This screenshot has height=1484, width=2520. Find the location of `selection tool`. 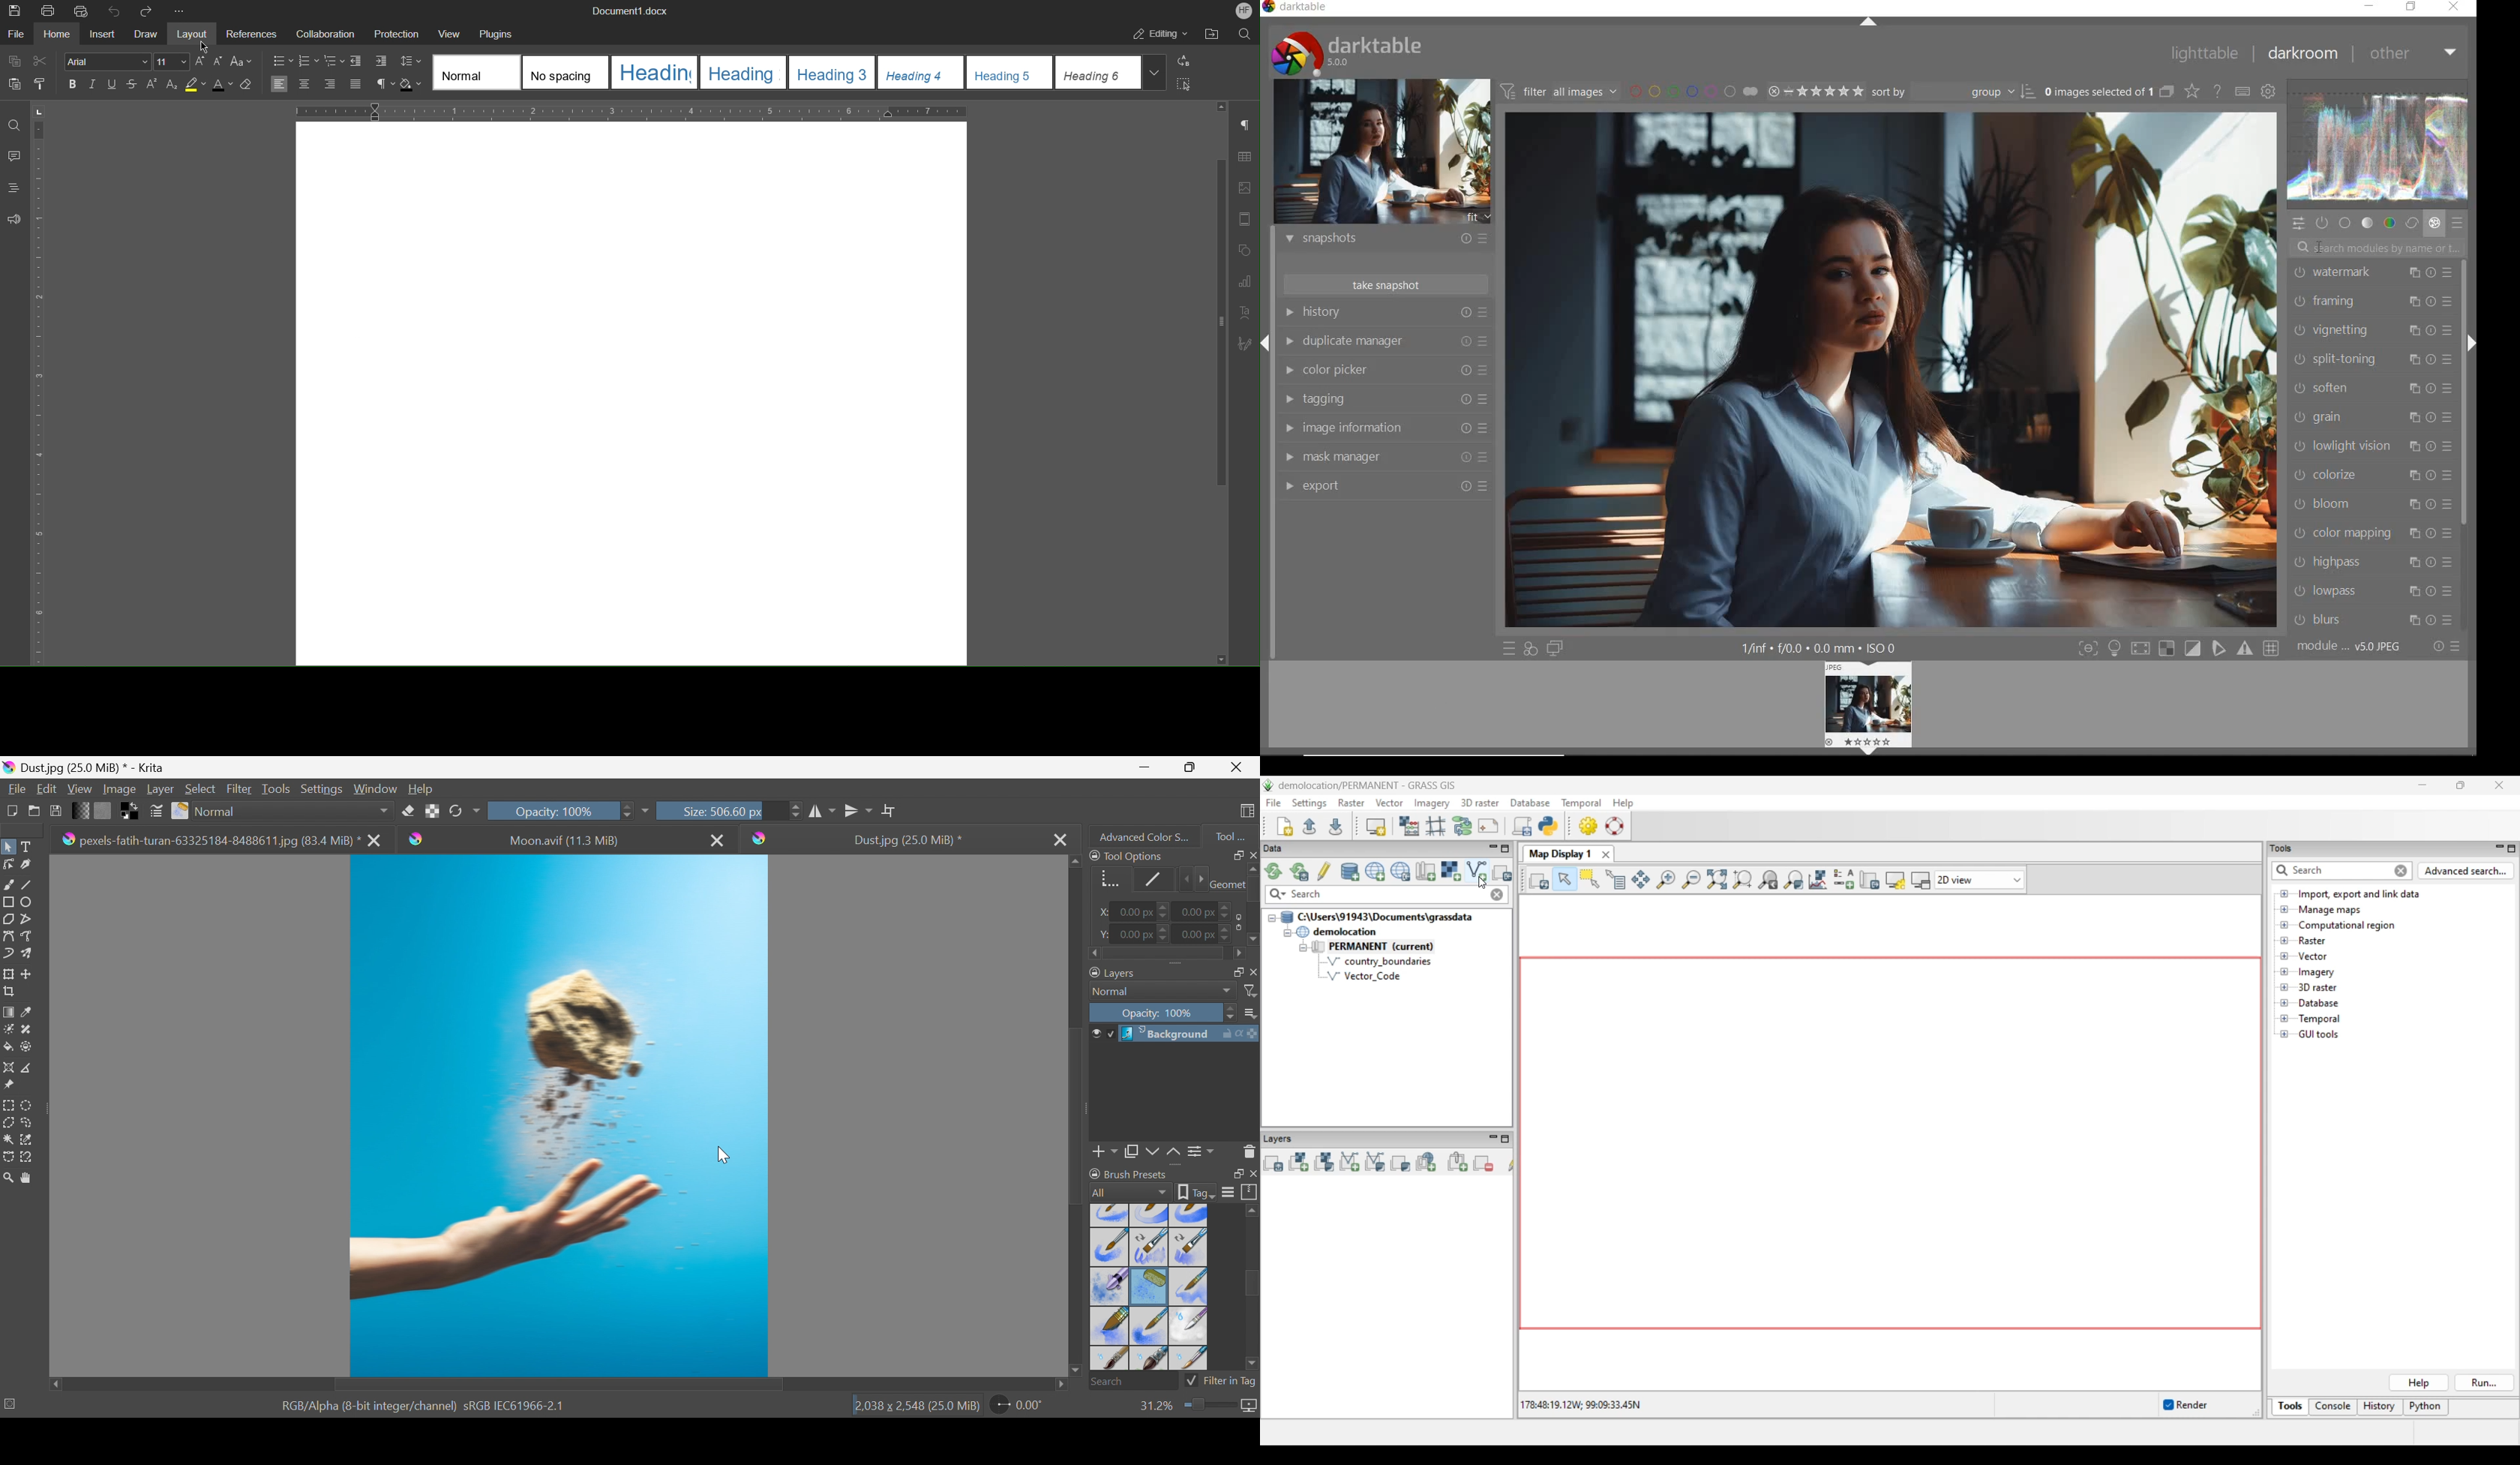

selection tool is located at coordinates (8, 1158).